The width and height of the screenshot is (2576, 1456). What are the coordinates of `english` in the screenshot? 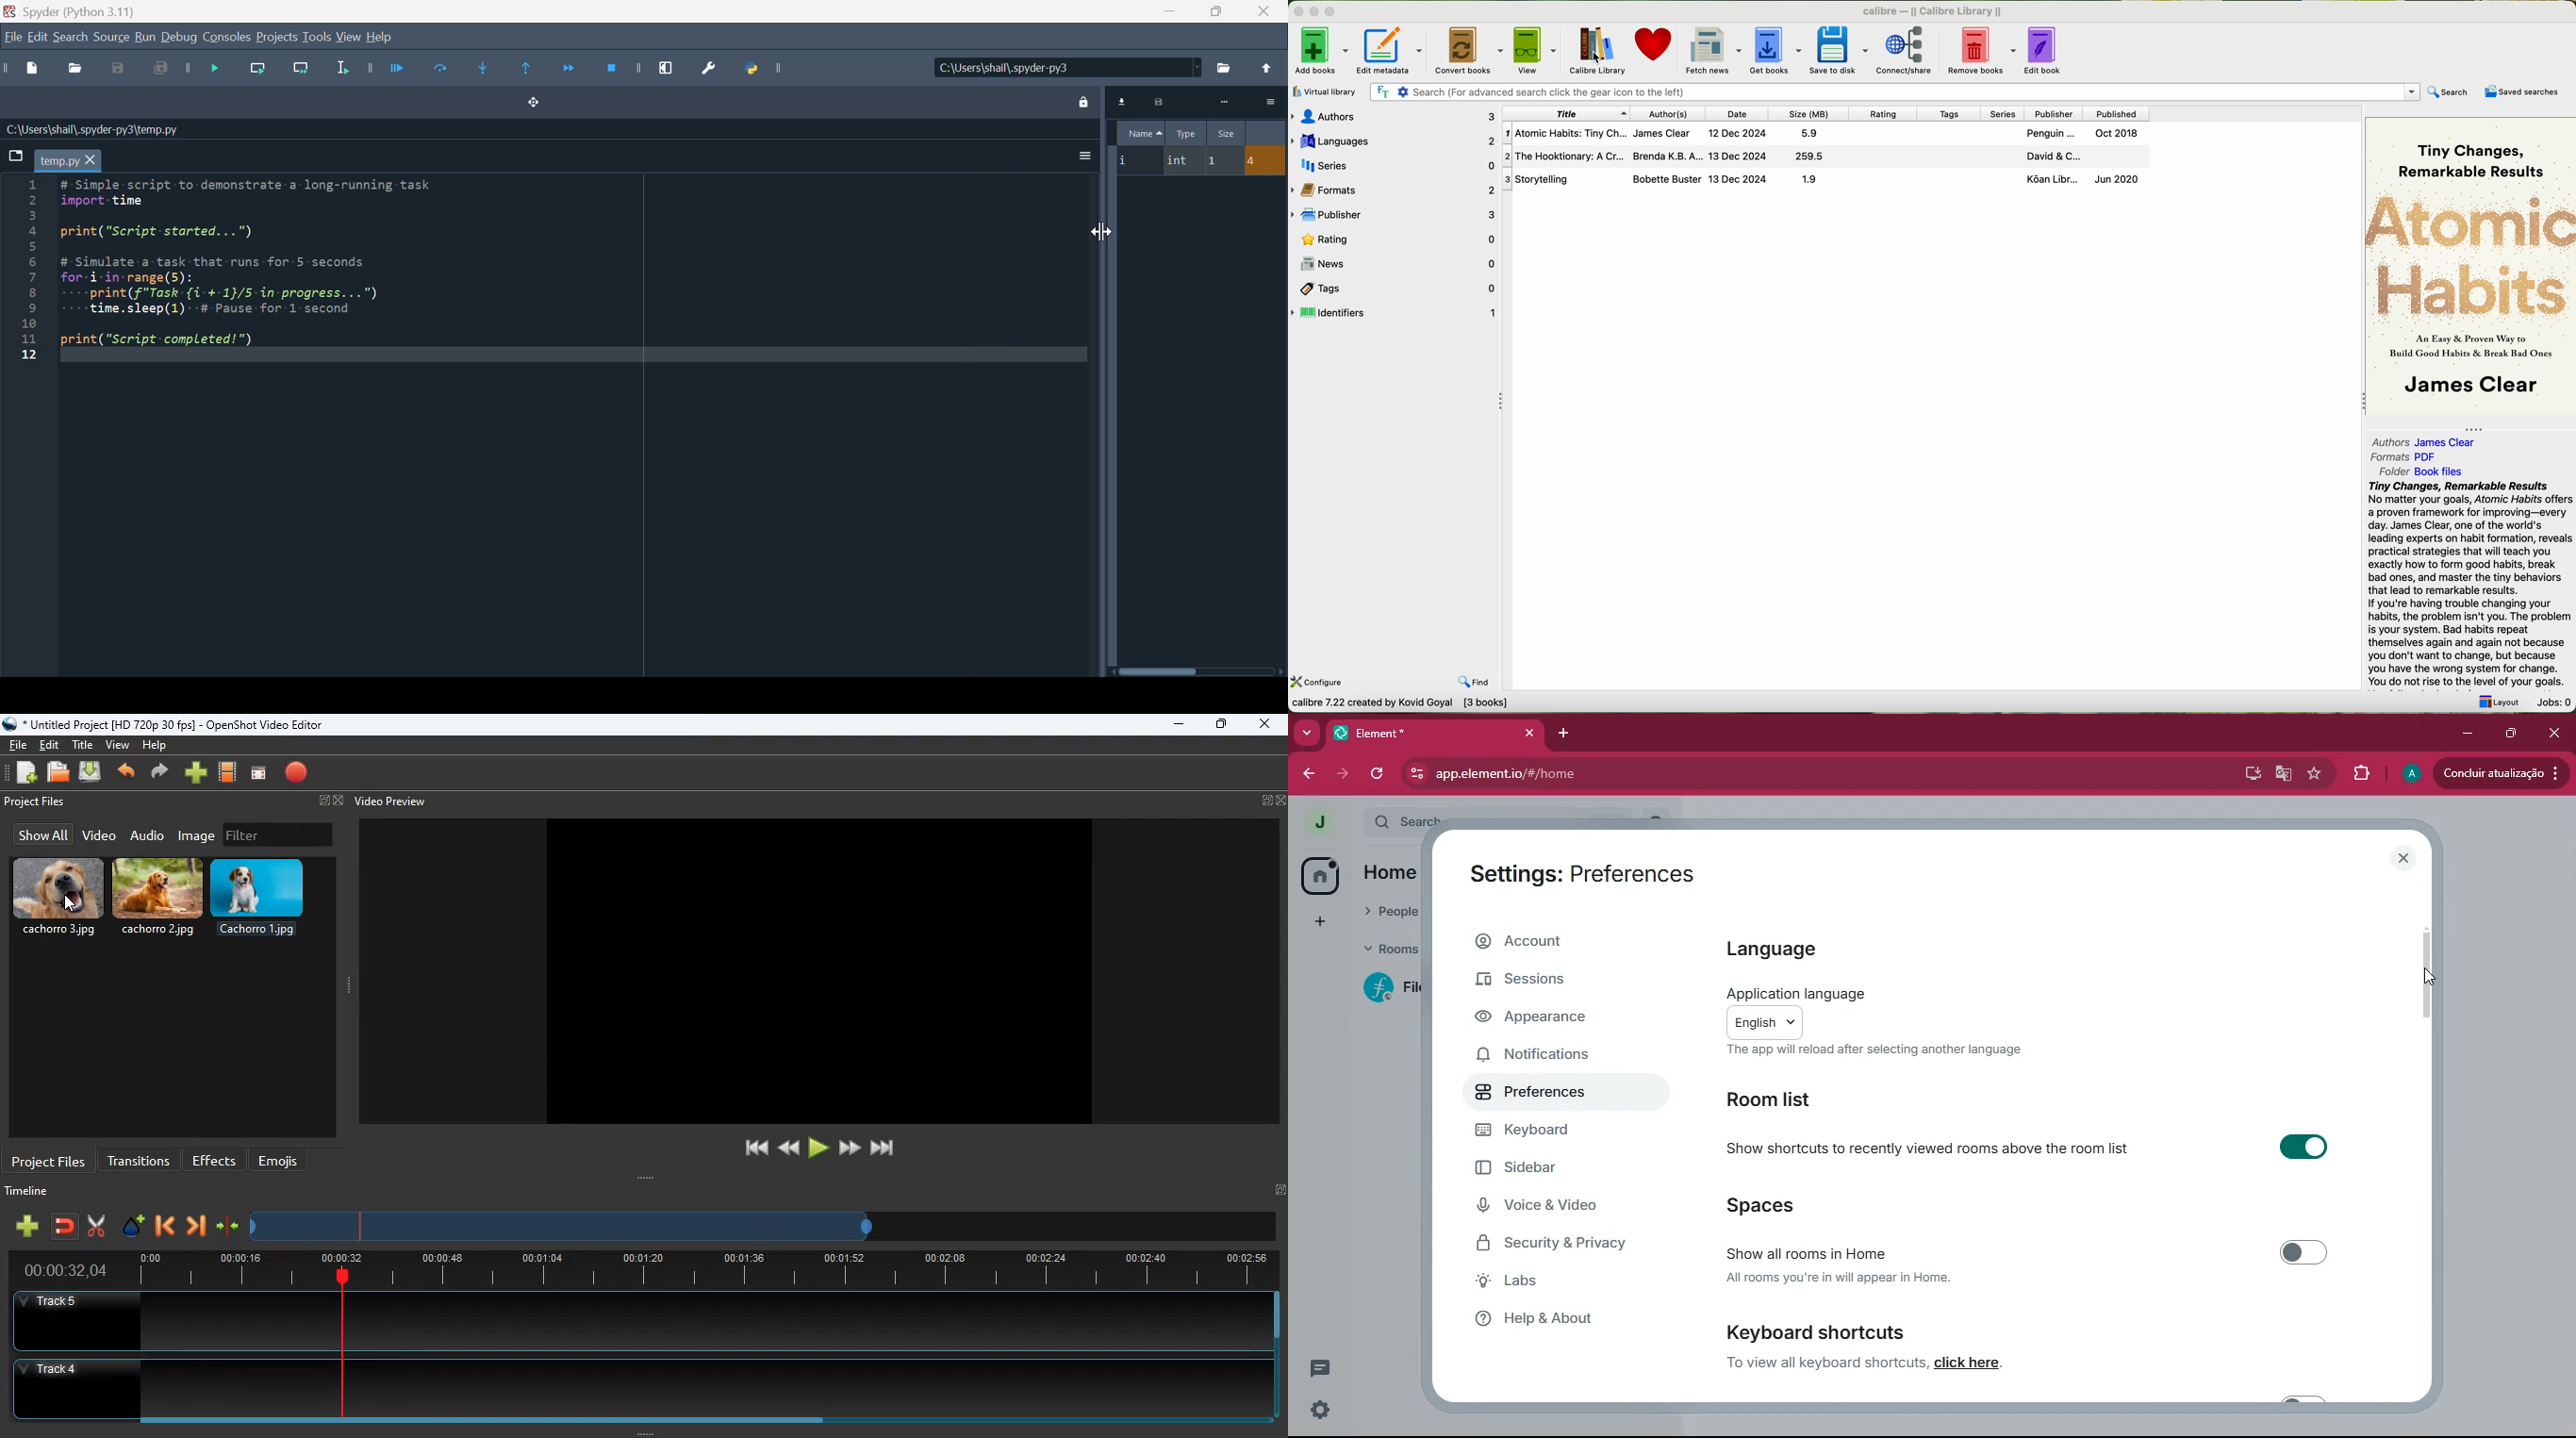 It's located at (1765, 1021).